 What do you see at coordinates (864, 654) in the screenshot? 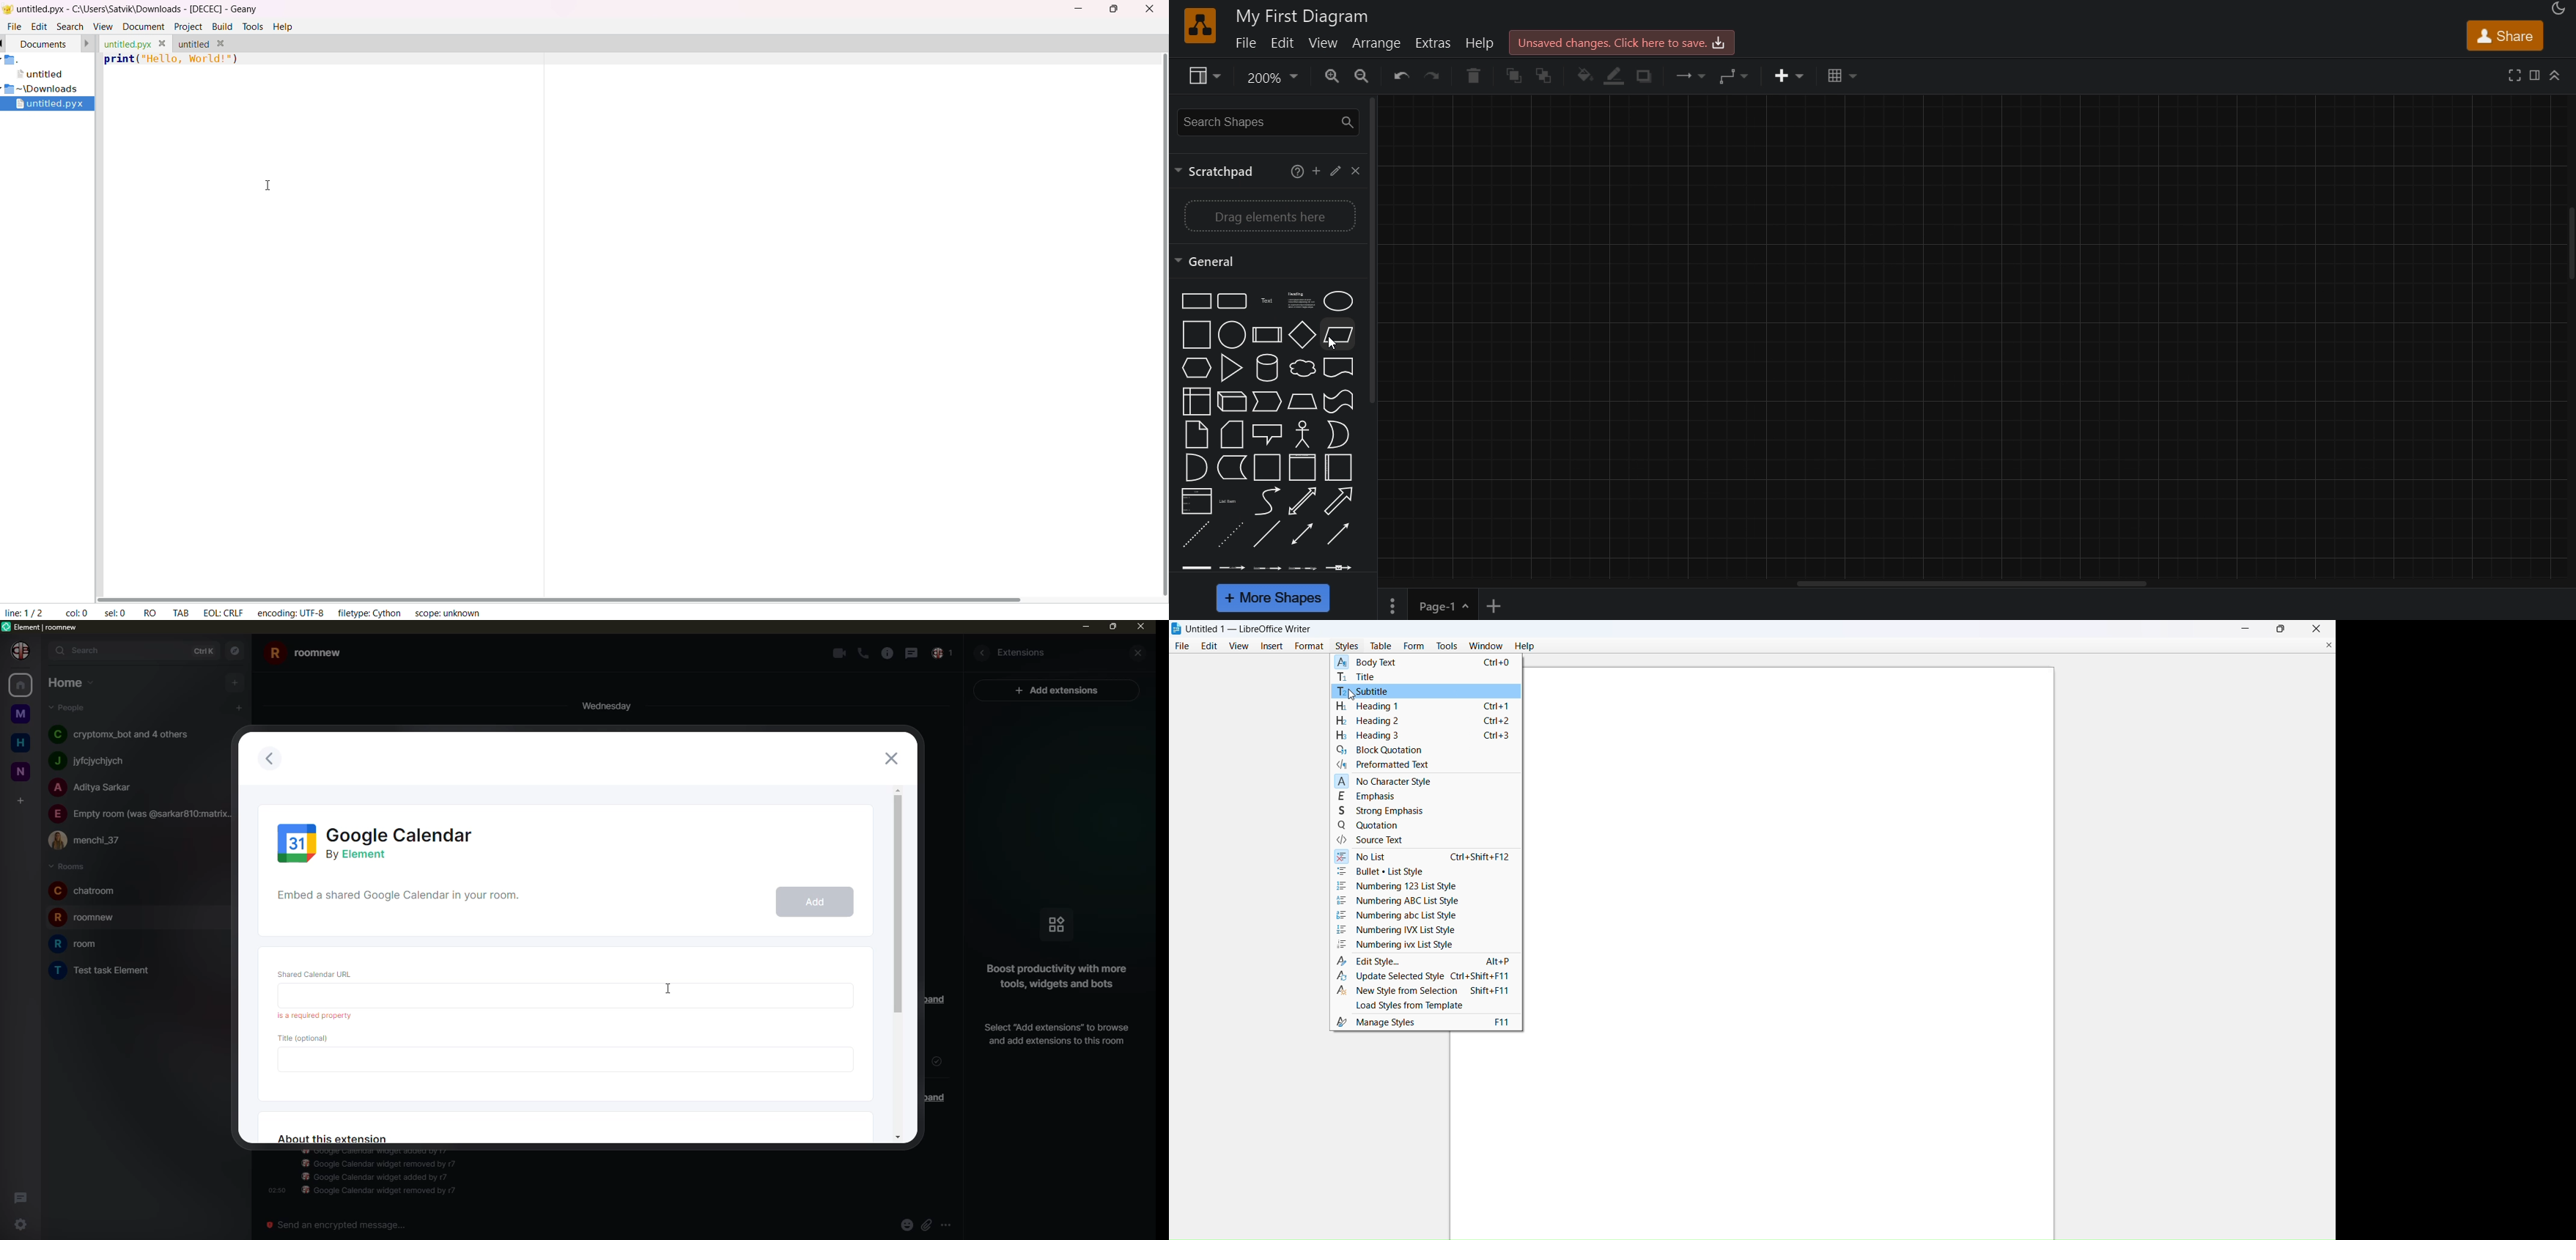
I see `call` at bounding box center [864, 654].